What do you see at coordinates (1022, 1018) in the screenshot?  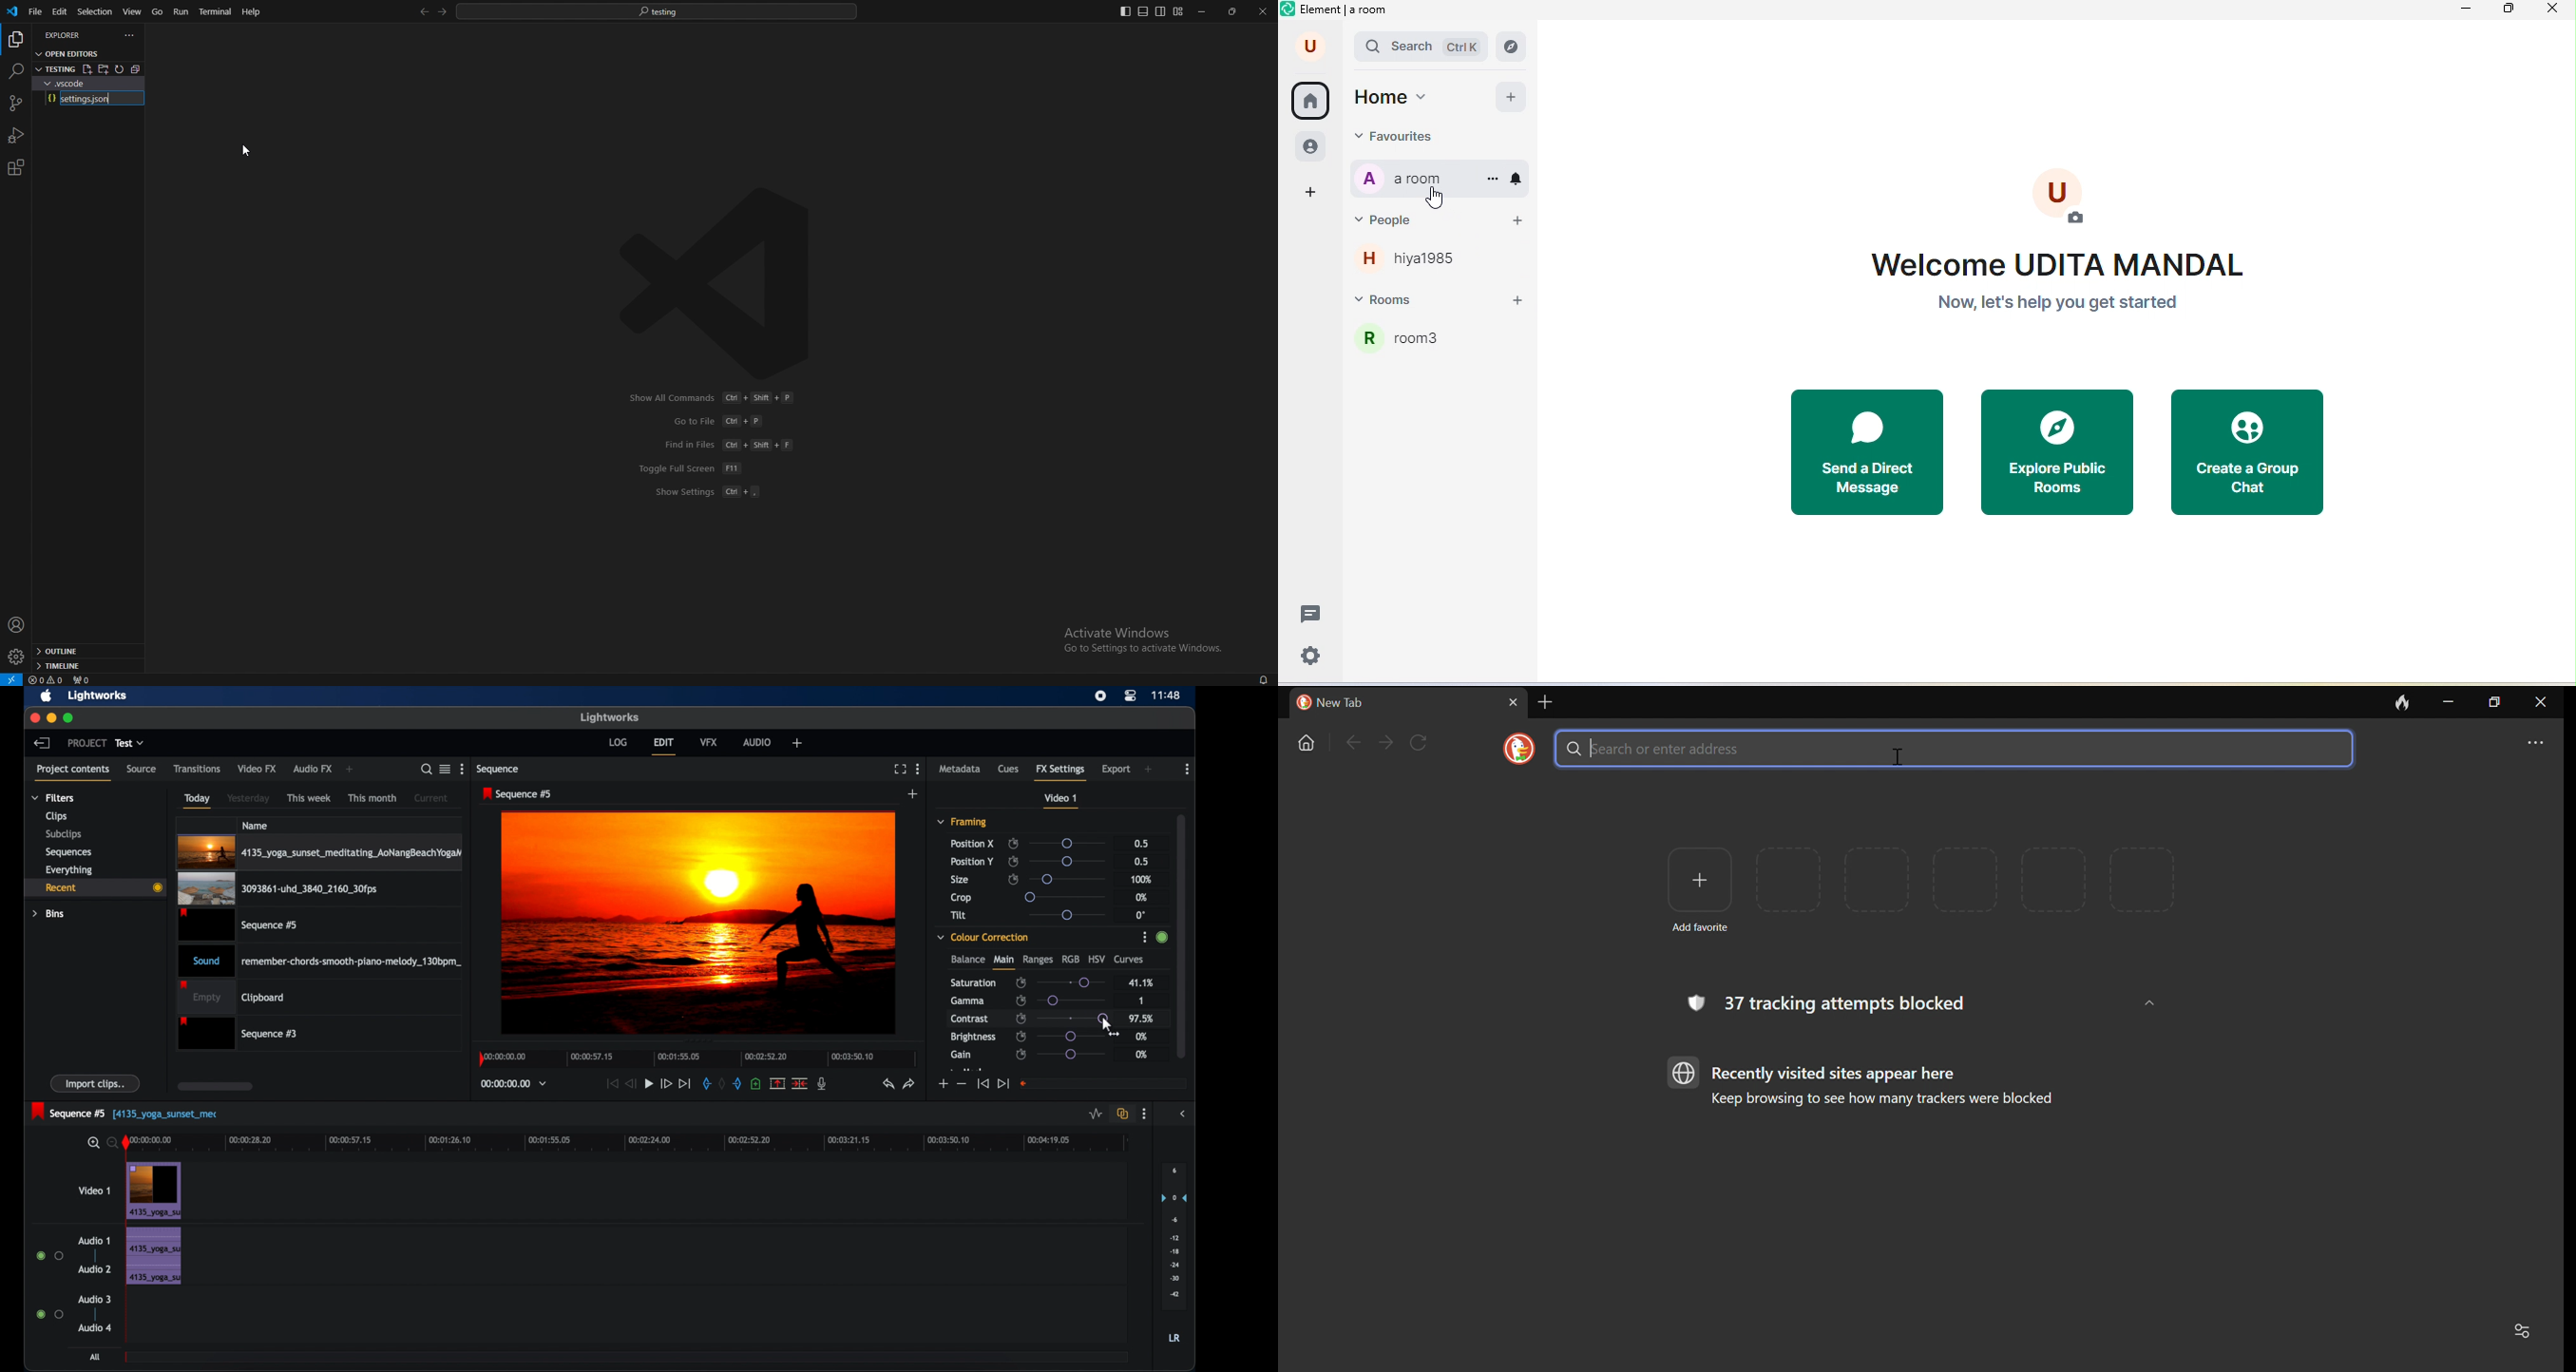 I see `enable/disable keyframes` at bounding box center [1022, 1018].